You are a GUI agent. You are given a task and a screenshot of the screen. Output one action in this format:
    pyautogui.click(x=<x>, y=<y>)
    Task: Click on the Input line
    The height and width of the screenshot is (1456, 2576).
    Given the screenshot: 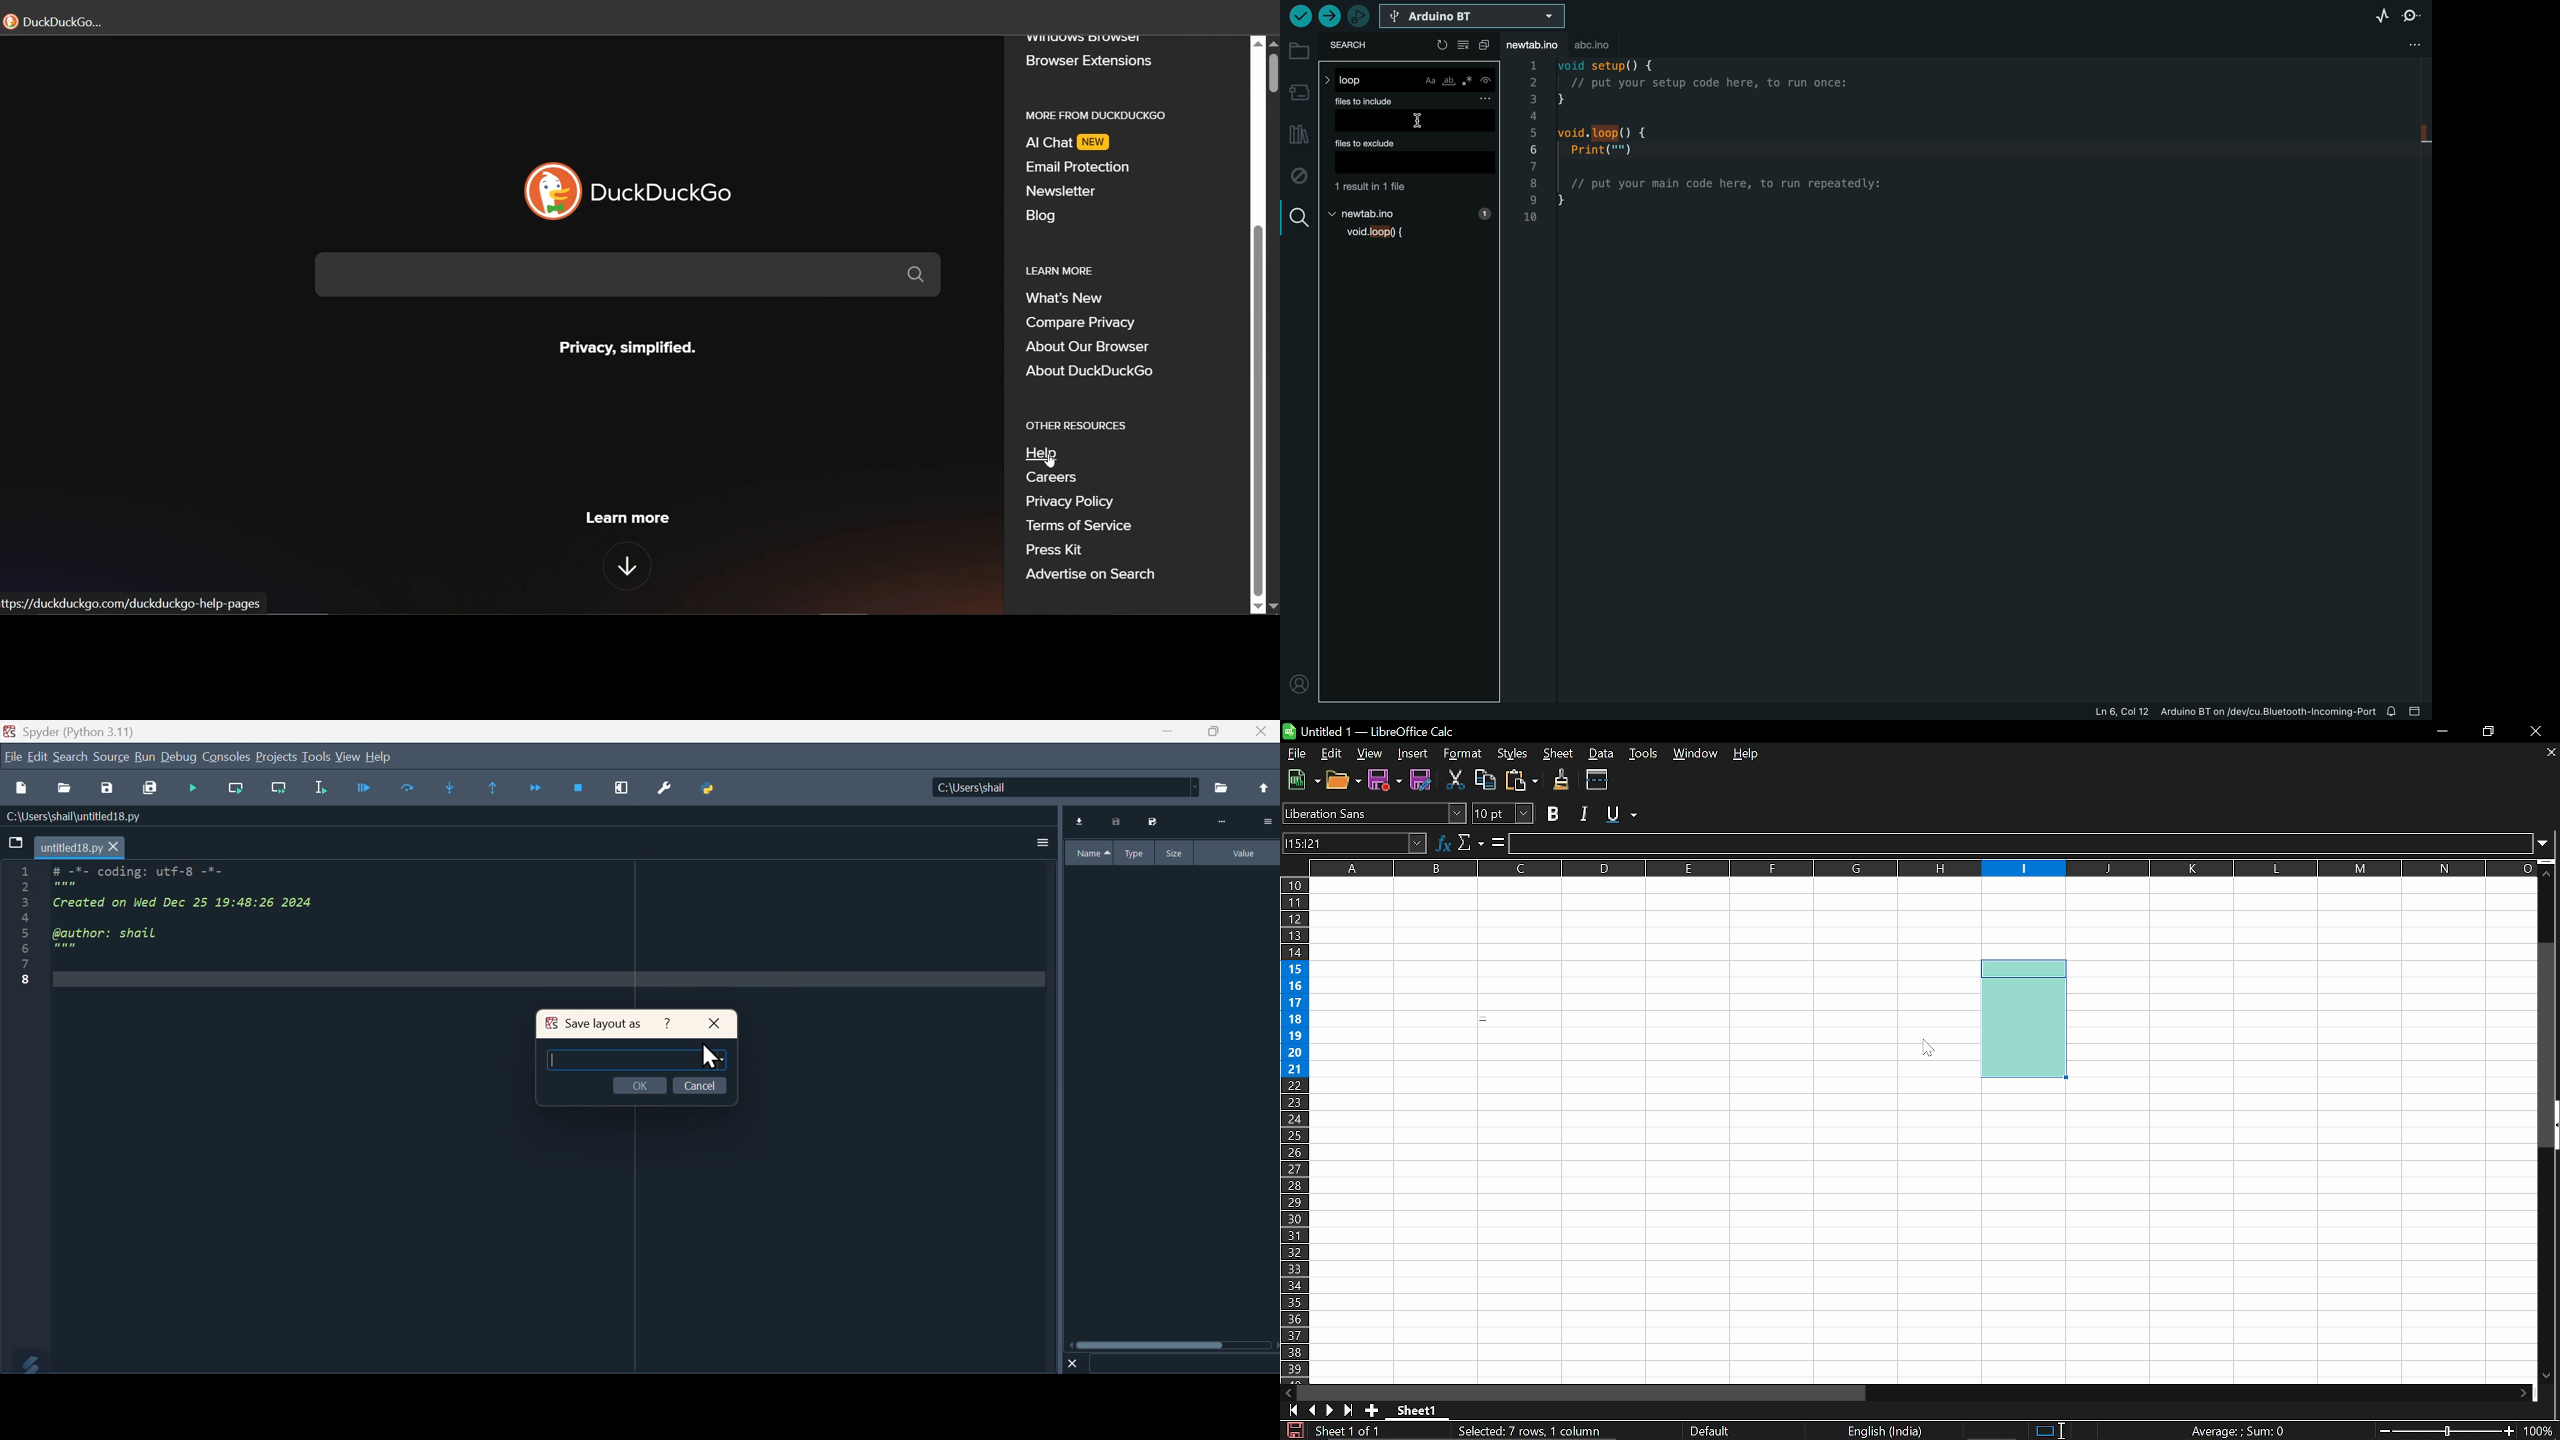 What is the action you would take?
    pyautogui.click(x=2022, y=844)
    